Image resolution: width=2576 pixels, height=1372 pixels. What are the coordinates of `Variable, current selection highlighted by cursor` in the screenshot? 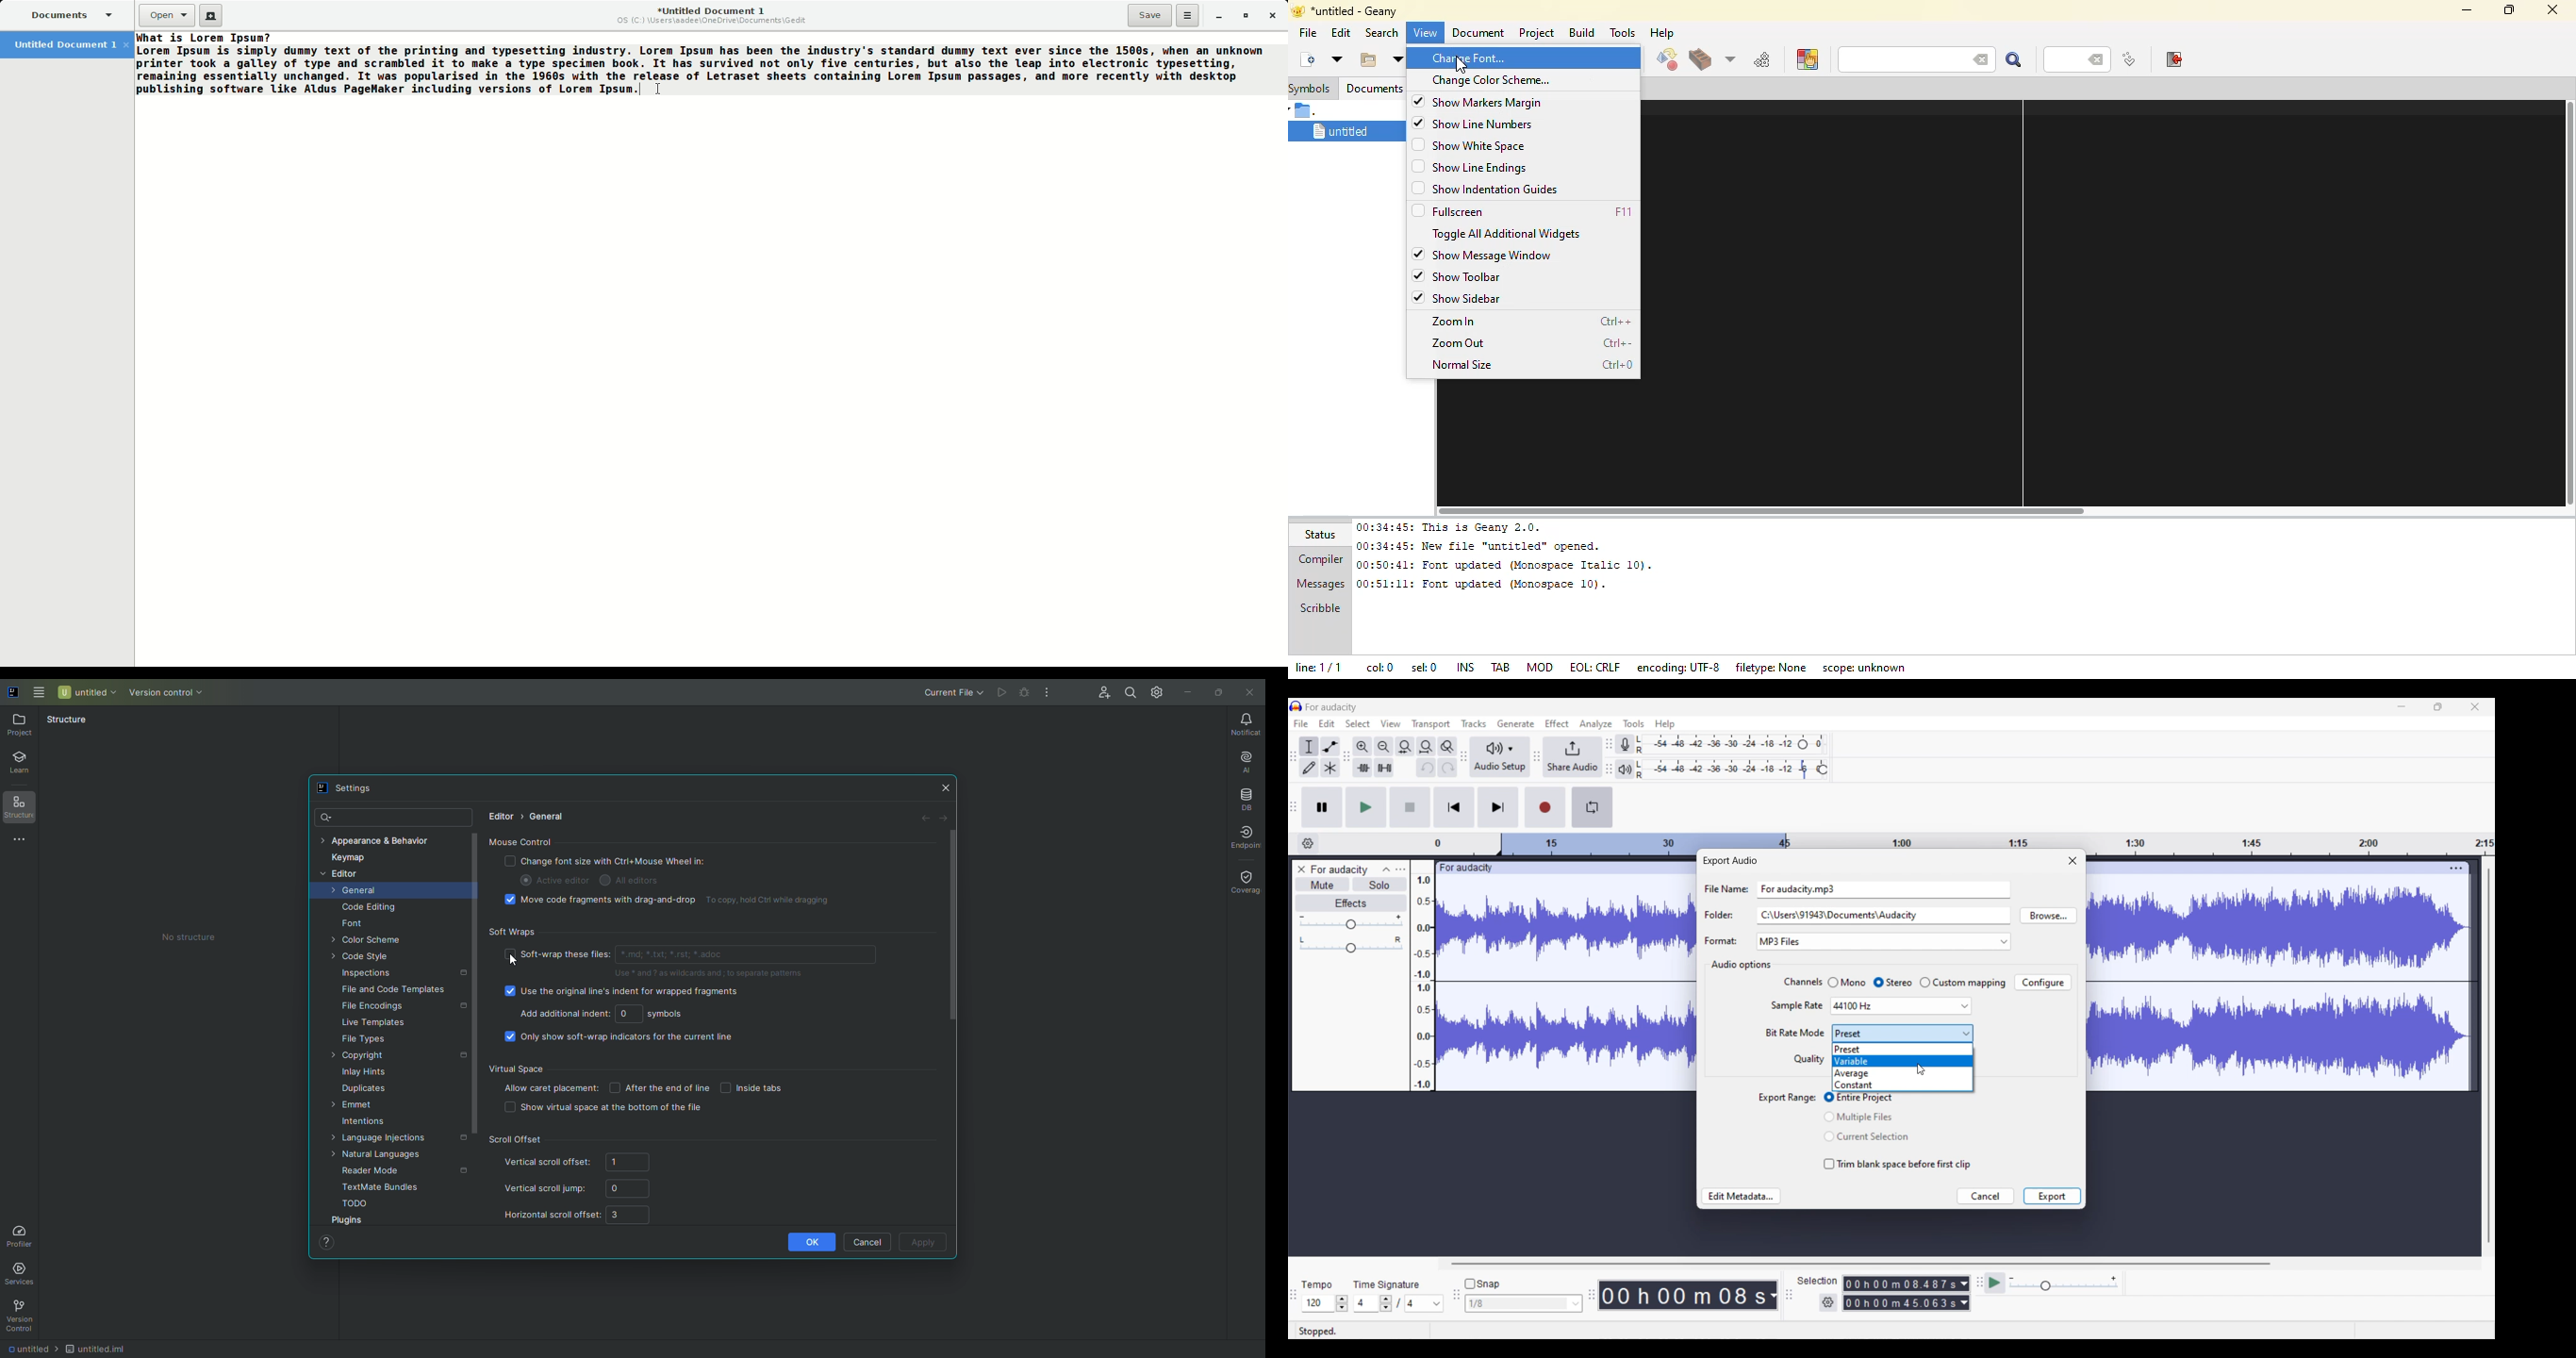 It's located at (1902, 1061).